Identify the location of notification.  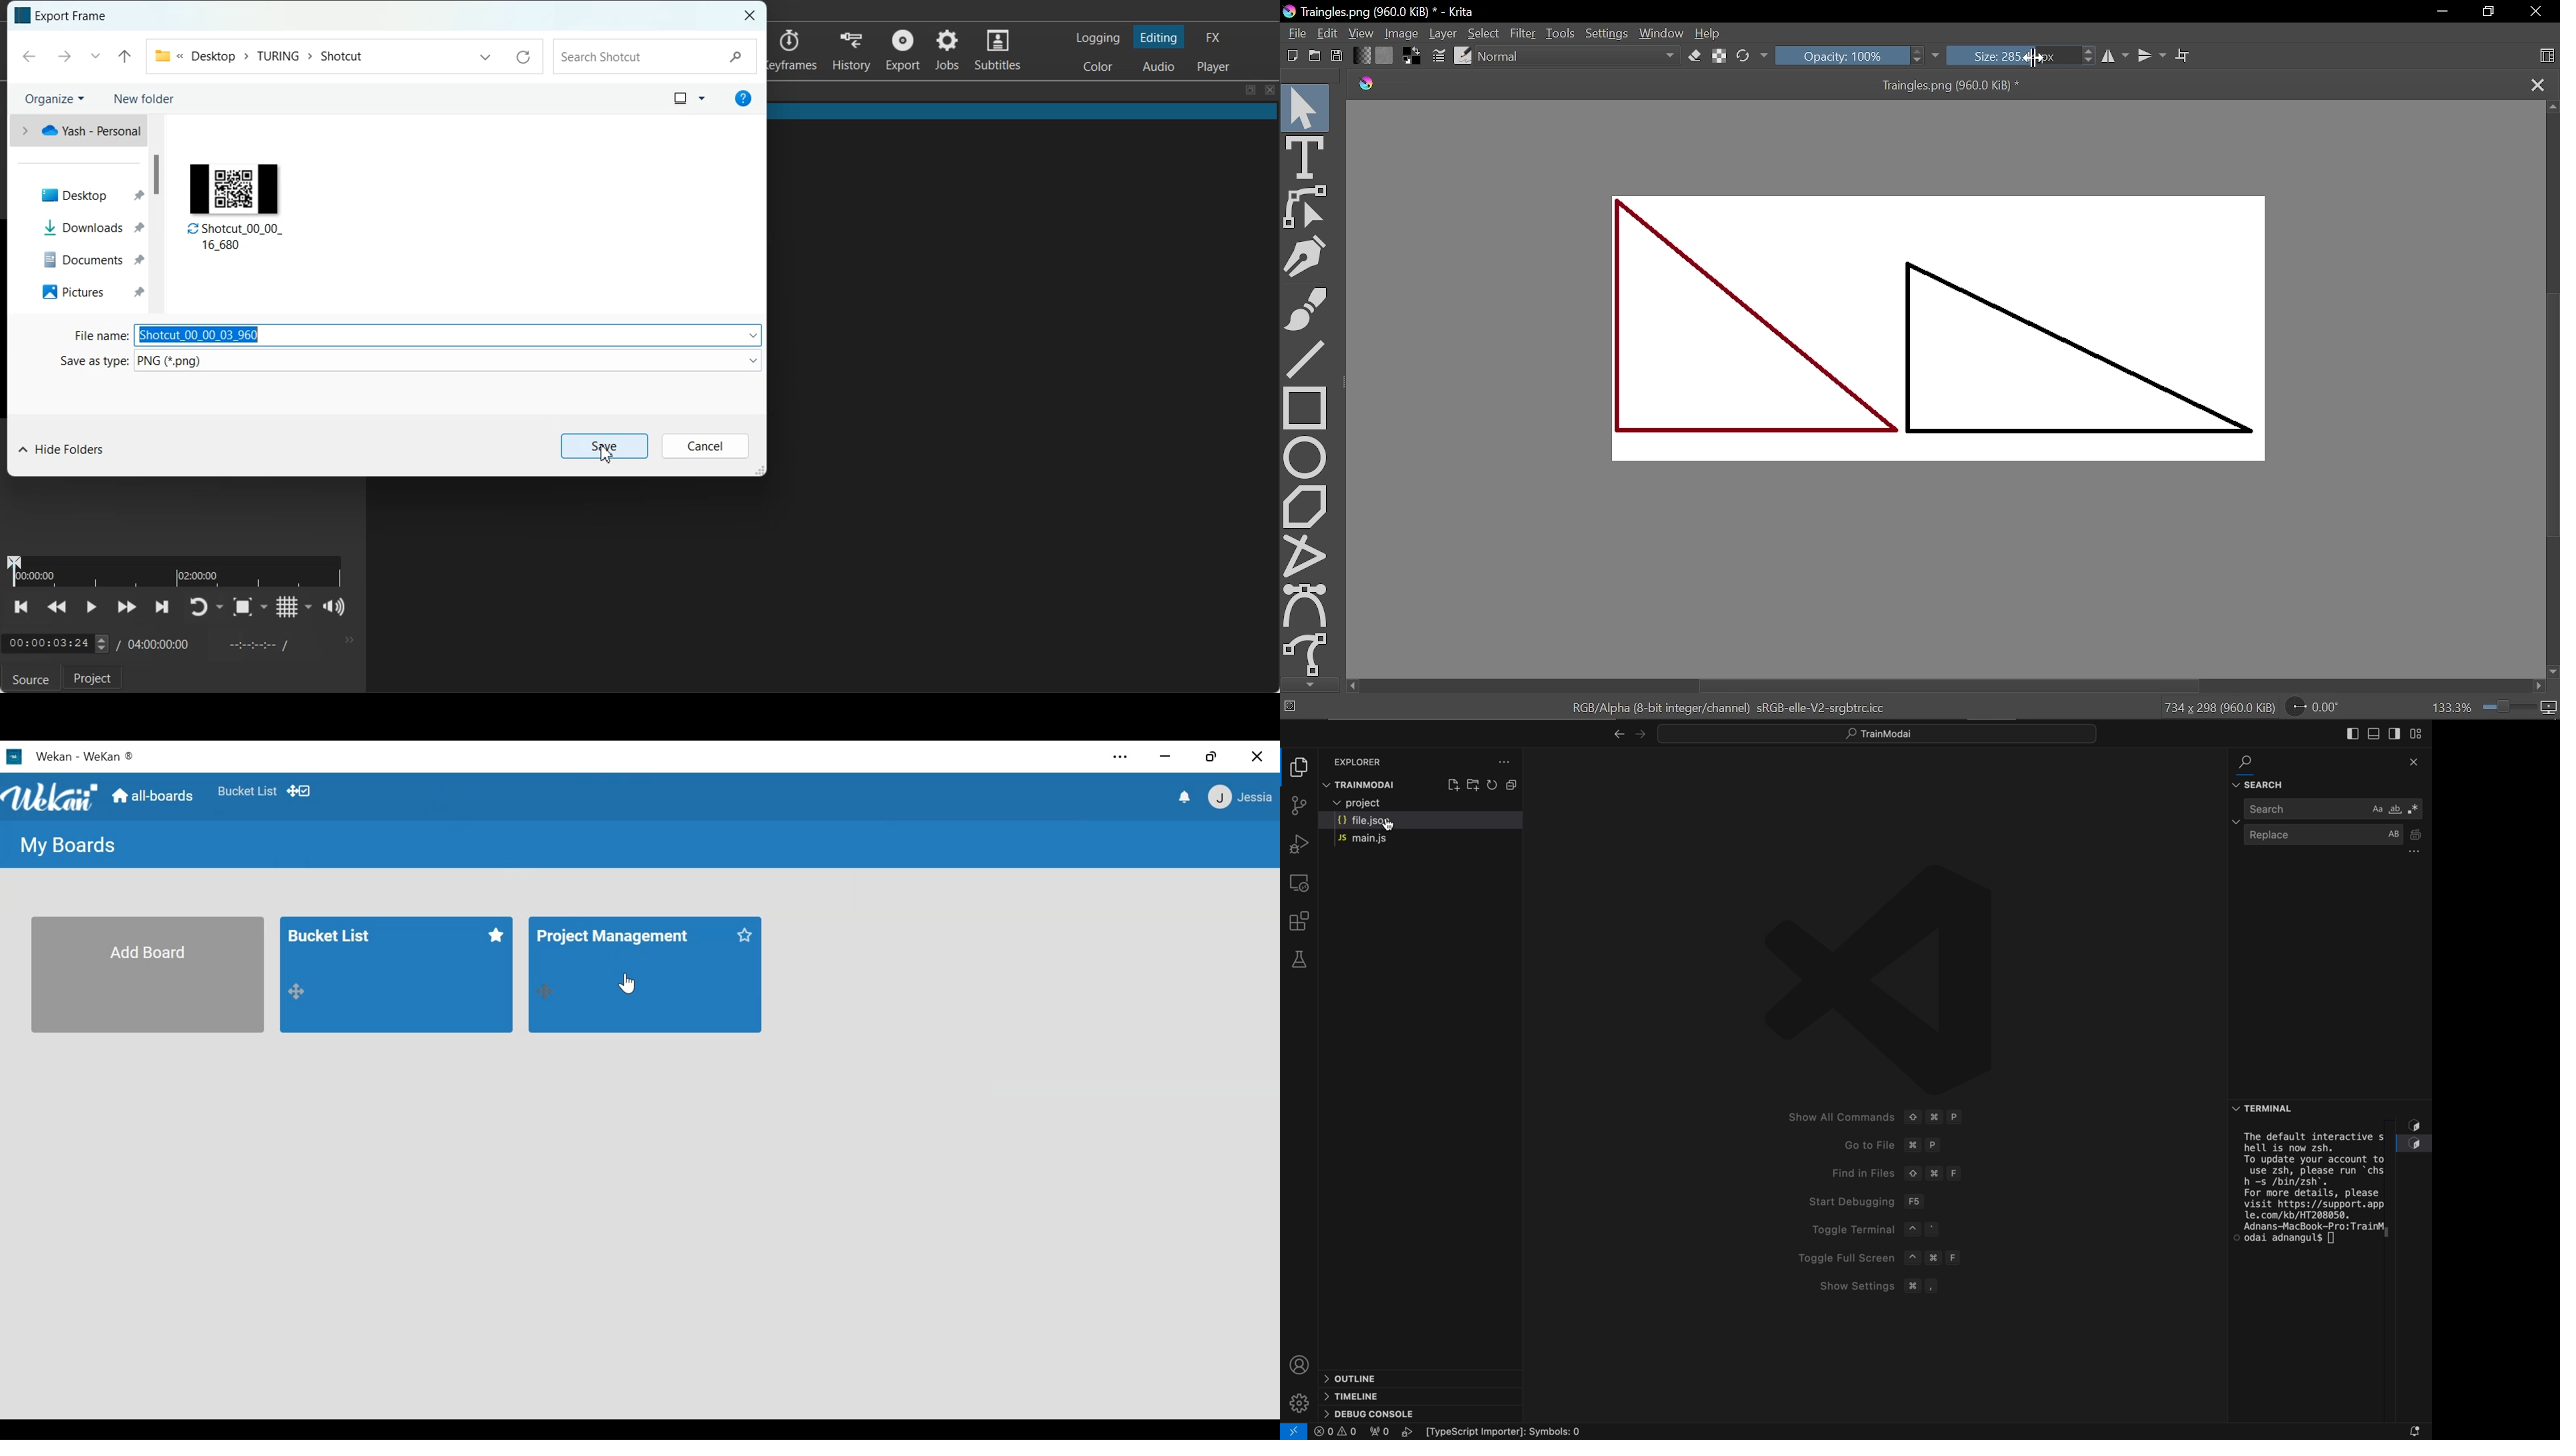
(1183, 797).